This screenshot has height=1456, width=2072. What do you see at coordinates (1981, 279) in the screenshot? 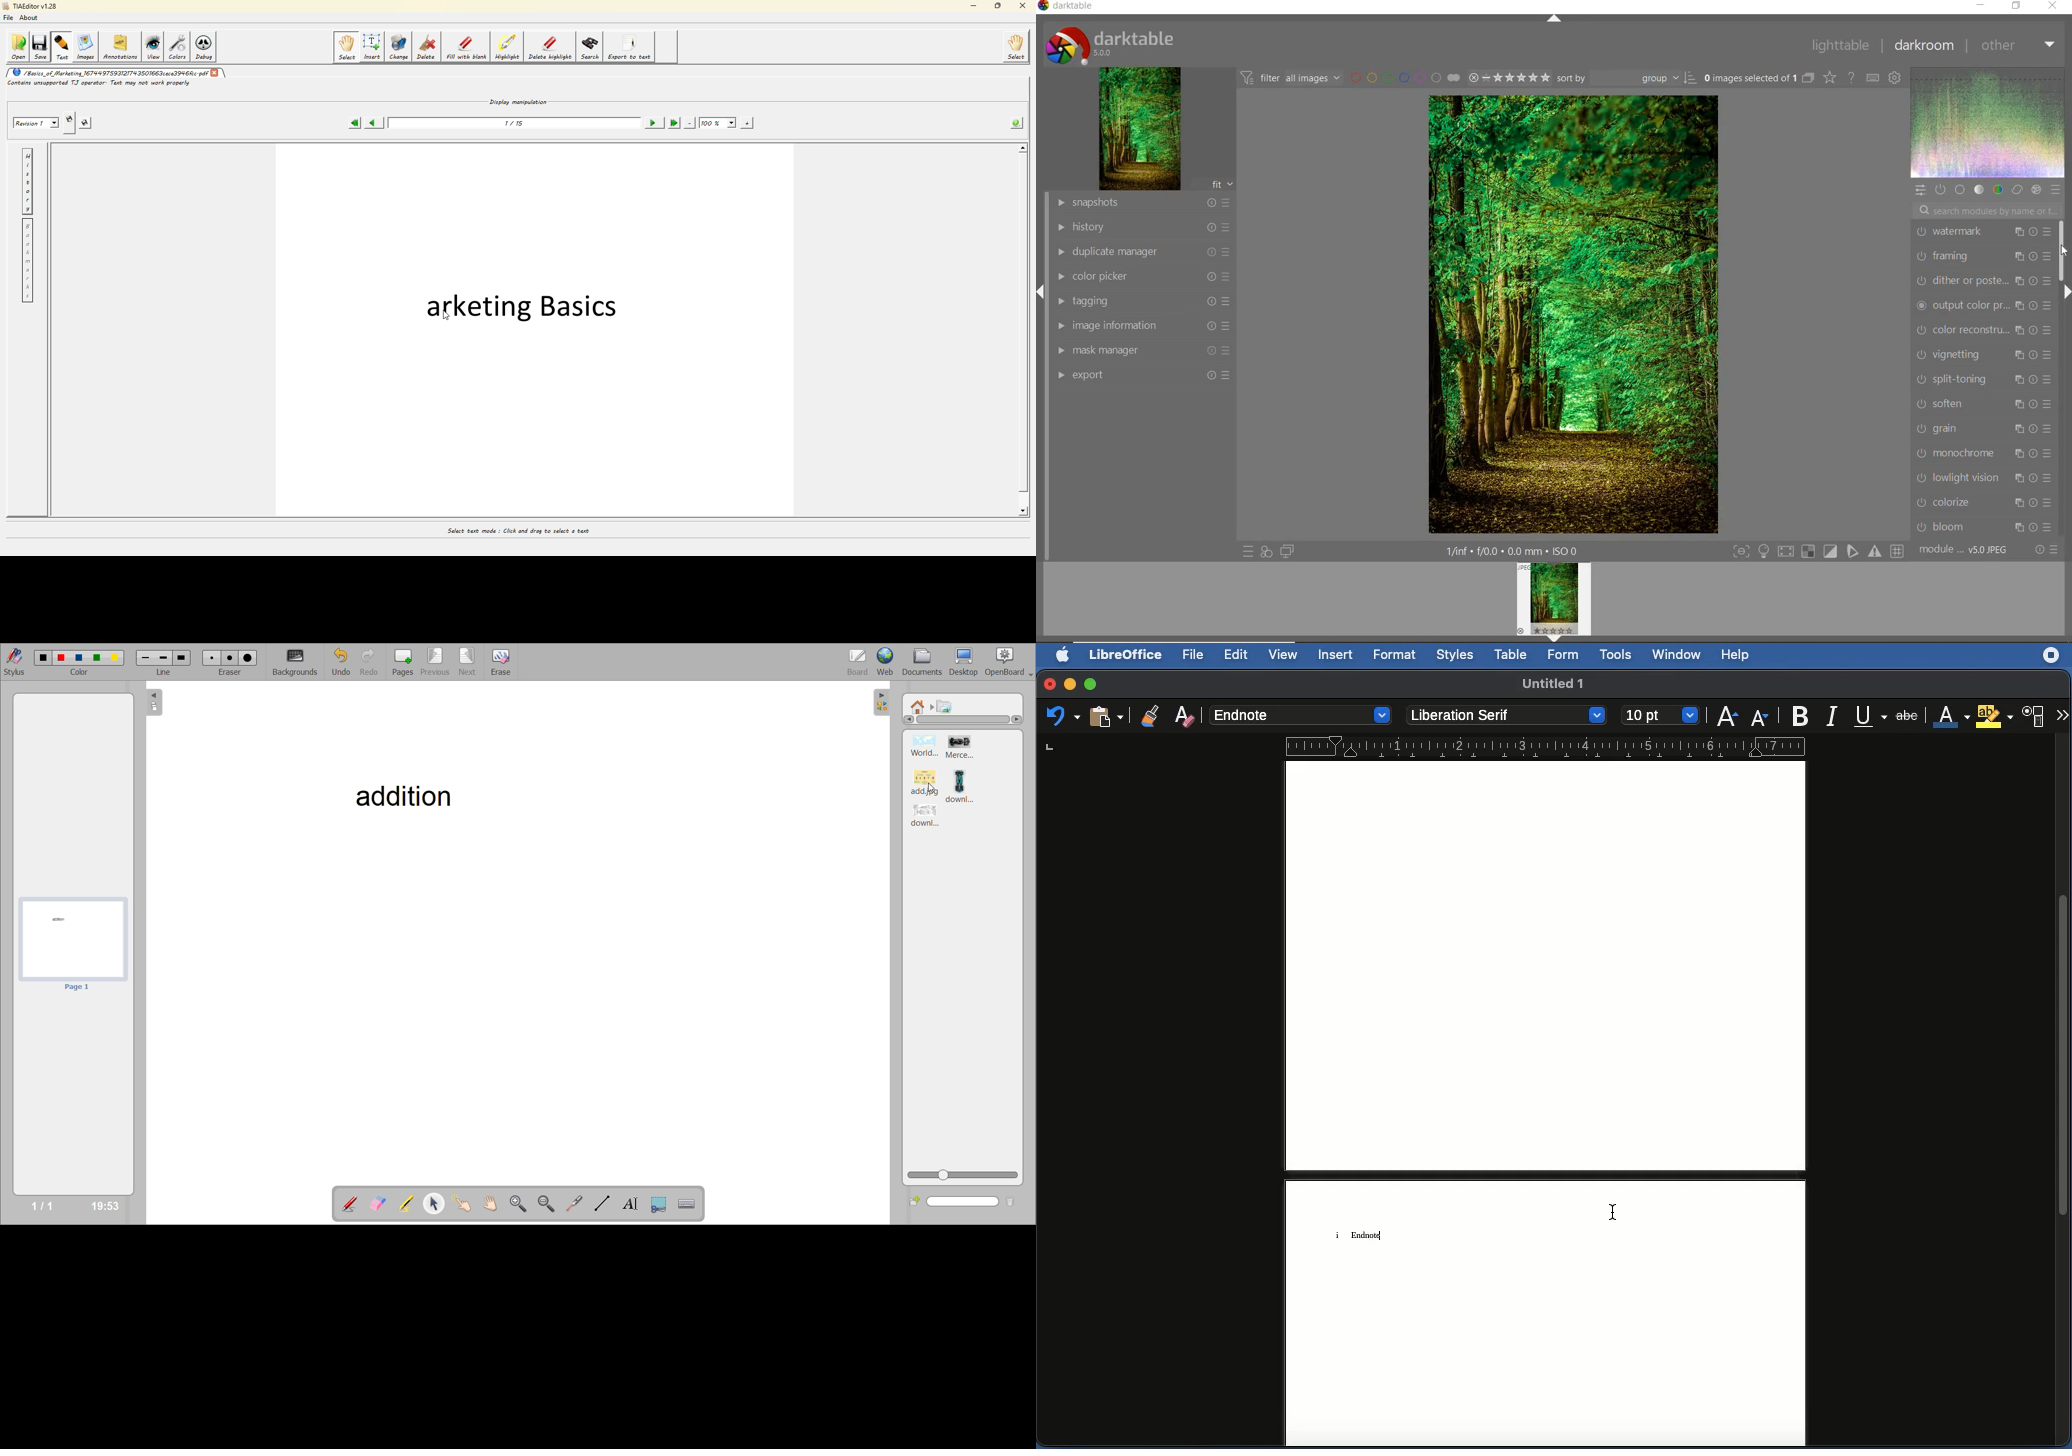
I see `DITHER OR PASTE` at bounding box center [1981, 279].